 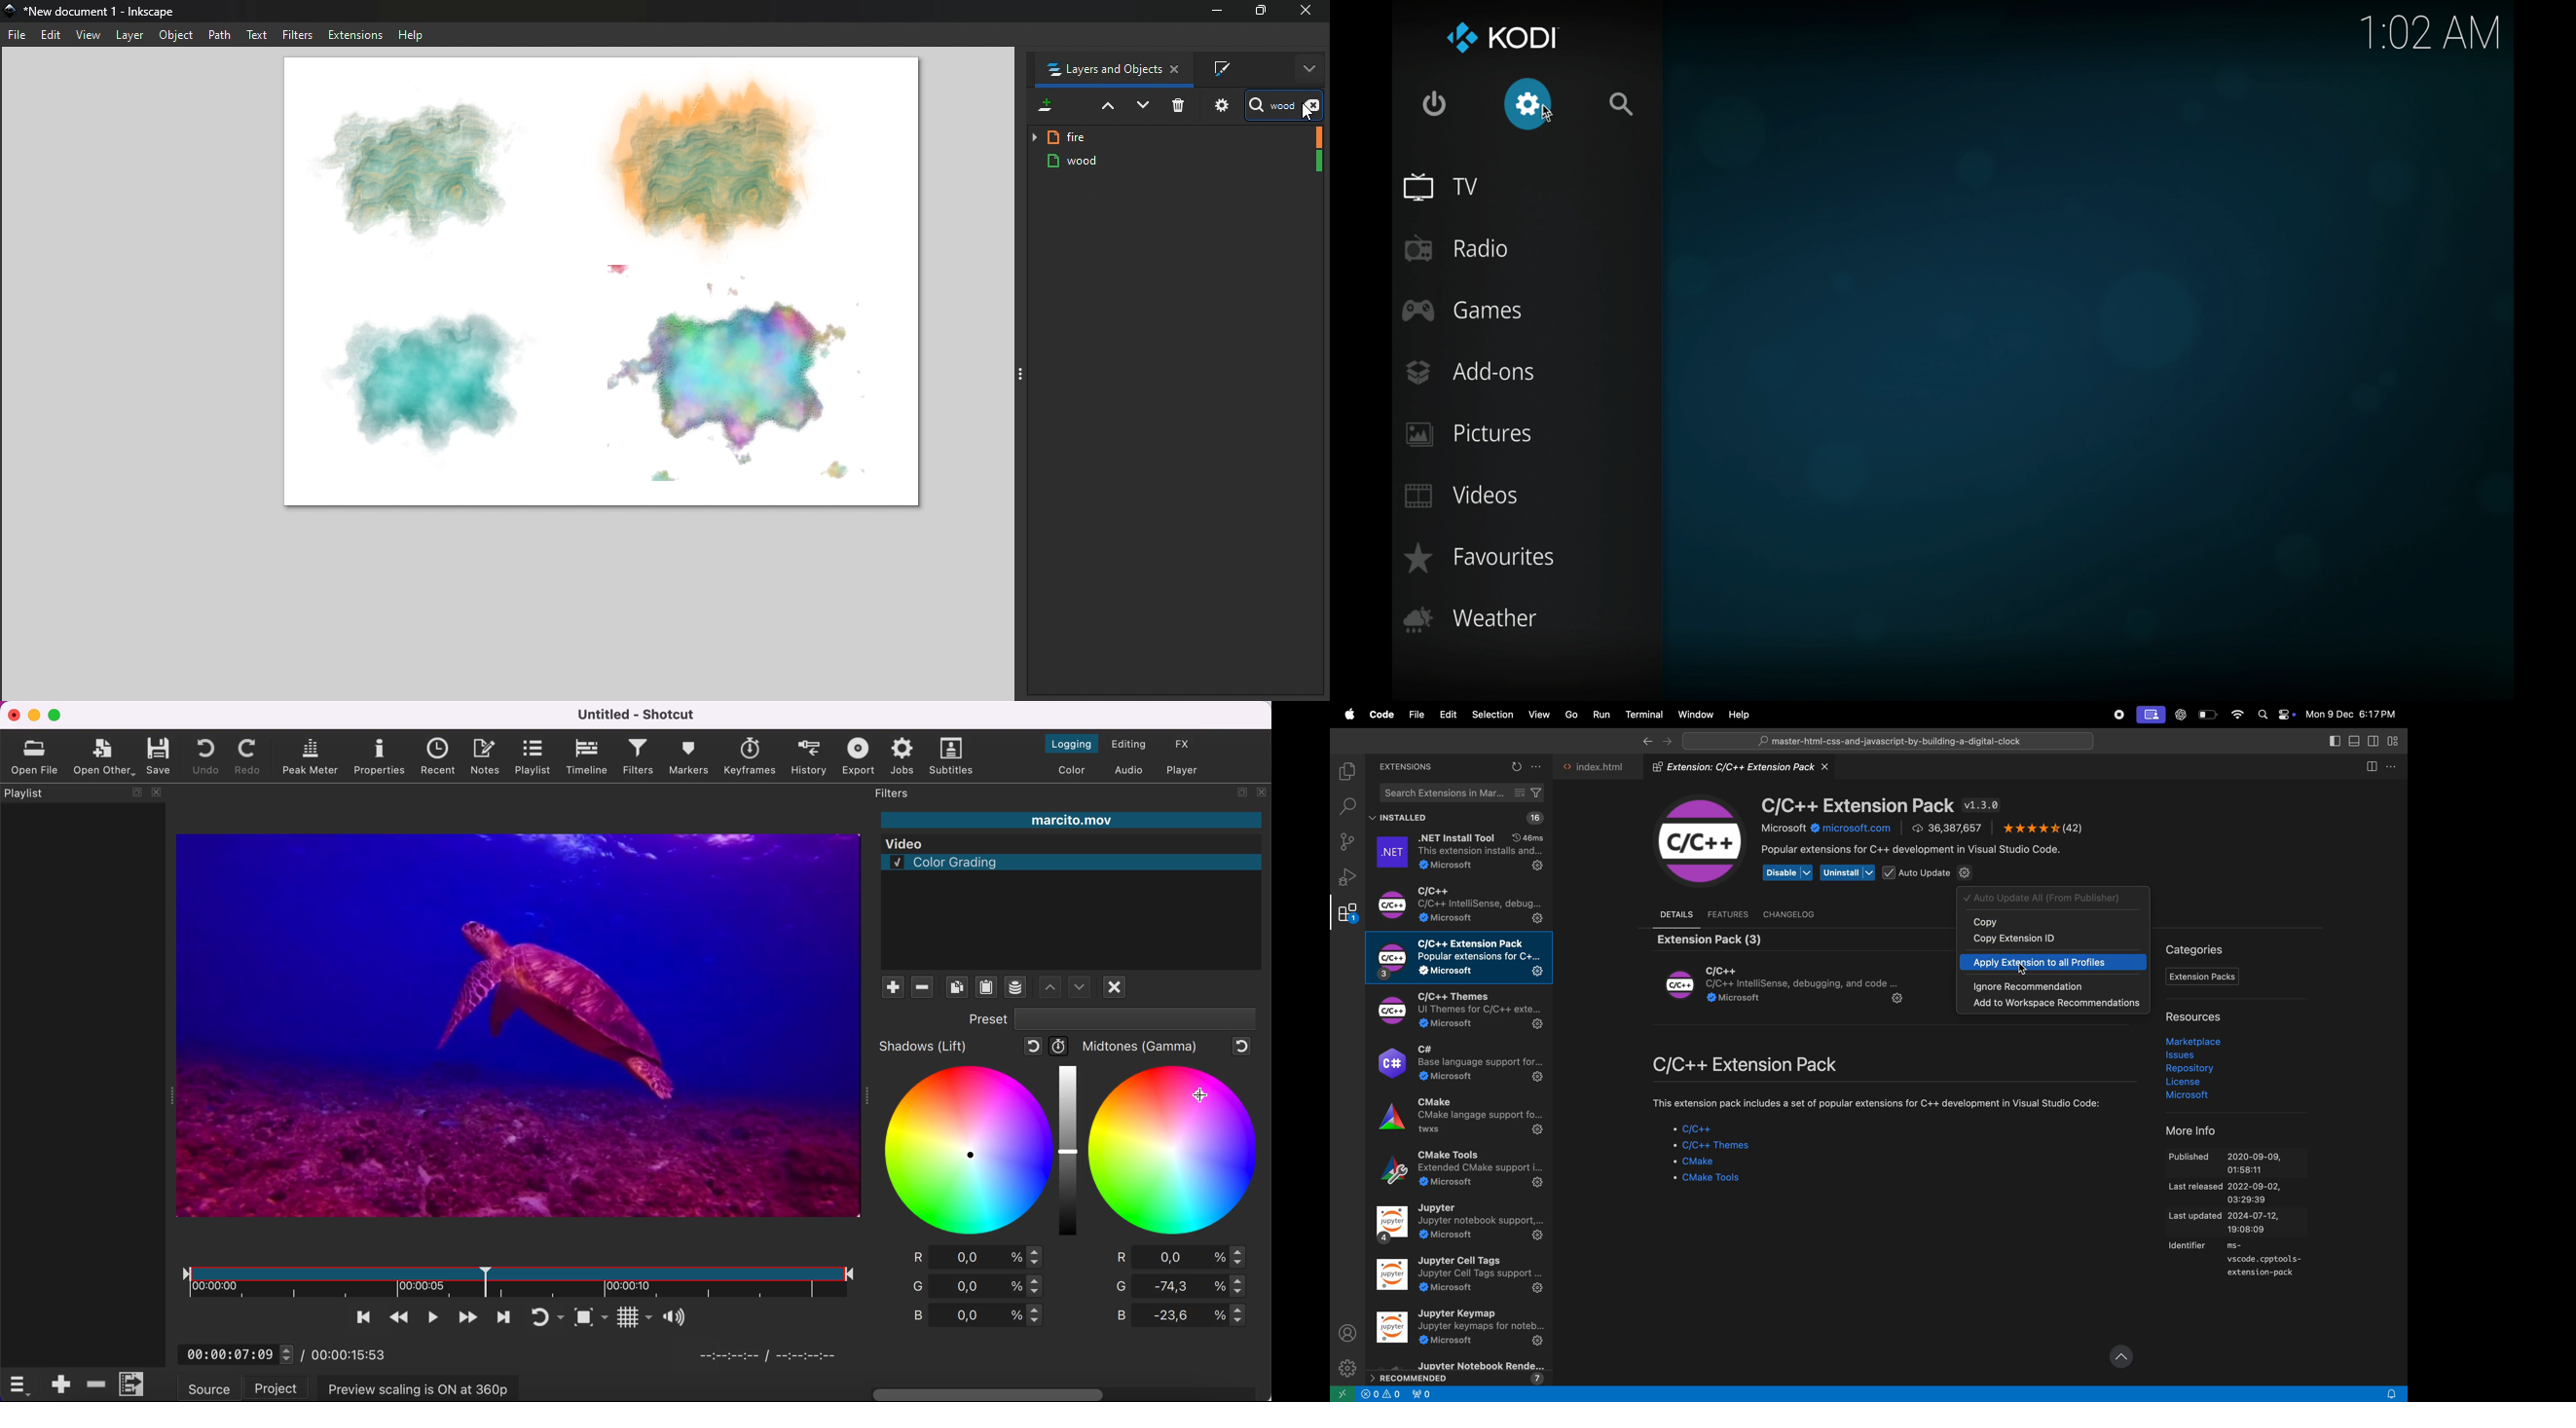 What do you see at coordinates (1174, 165) in the screenshot?
I see `wood Layer` at bounding box center [1174, 165].